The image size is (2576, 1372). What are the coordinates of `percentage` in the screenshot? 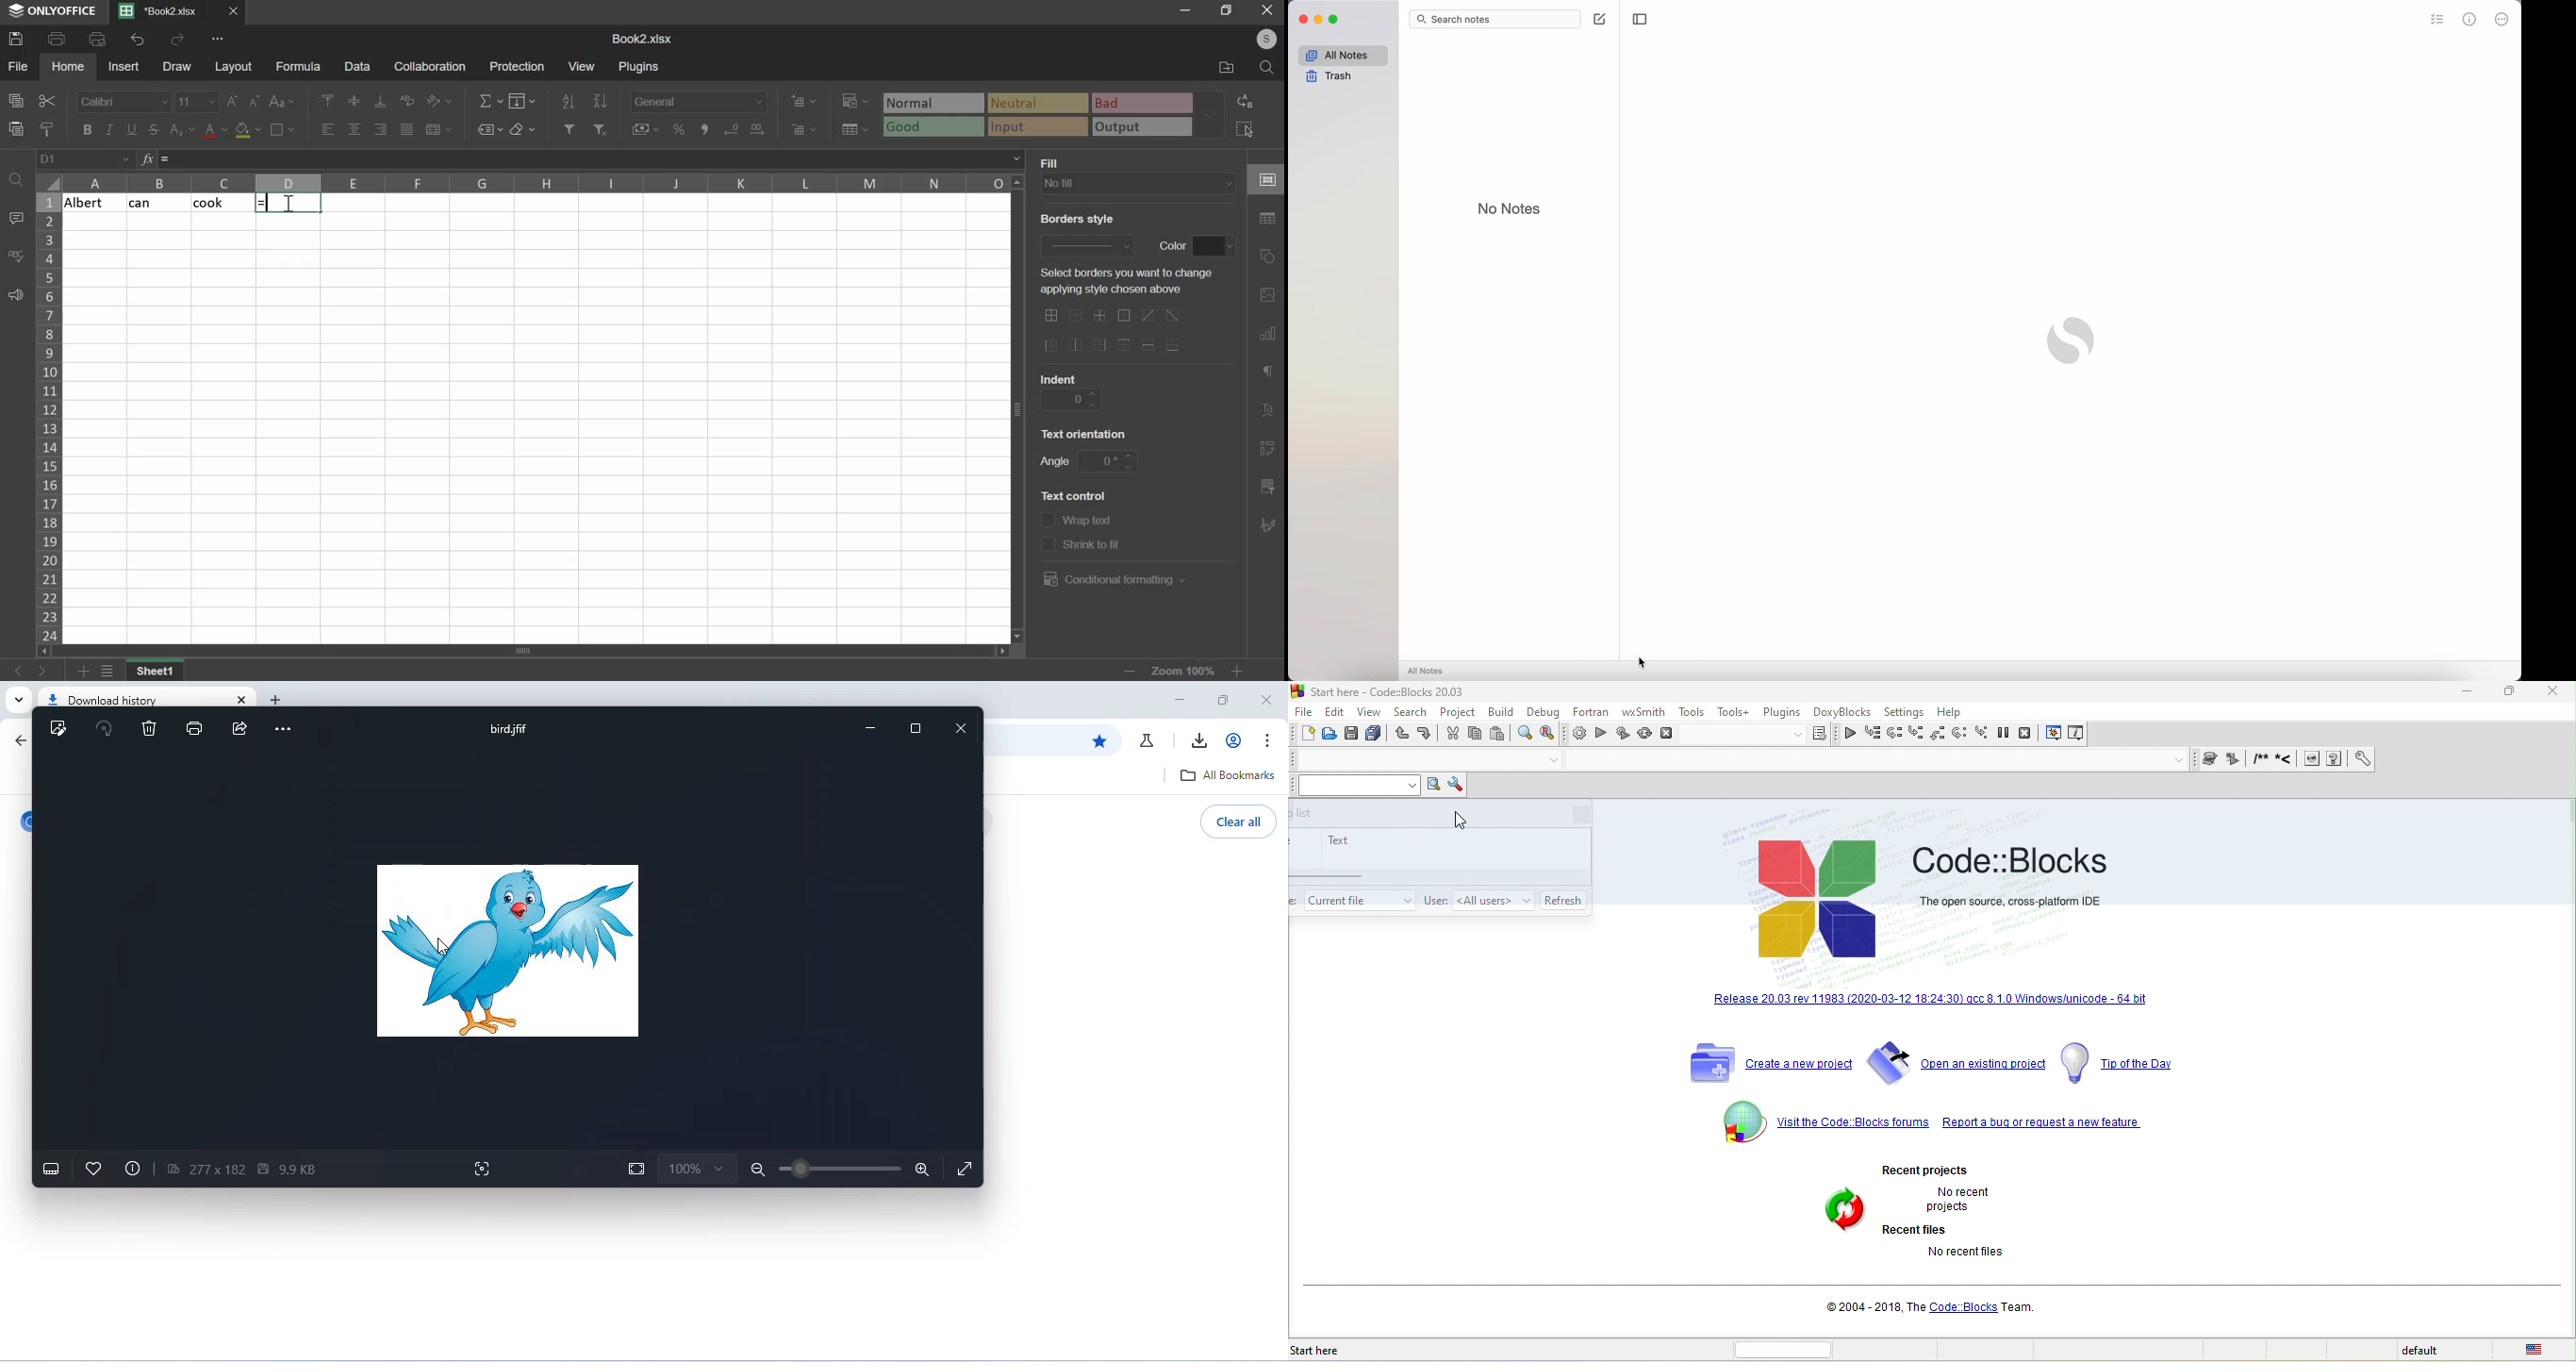 It's located at (678, 129).